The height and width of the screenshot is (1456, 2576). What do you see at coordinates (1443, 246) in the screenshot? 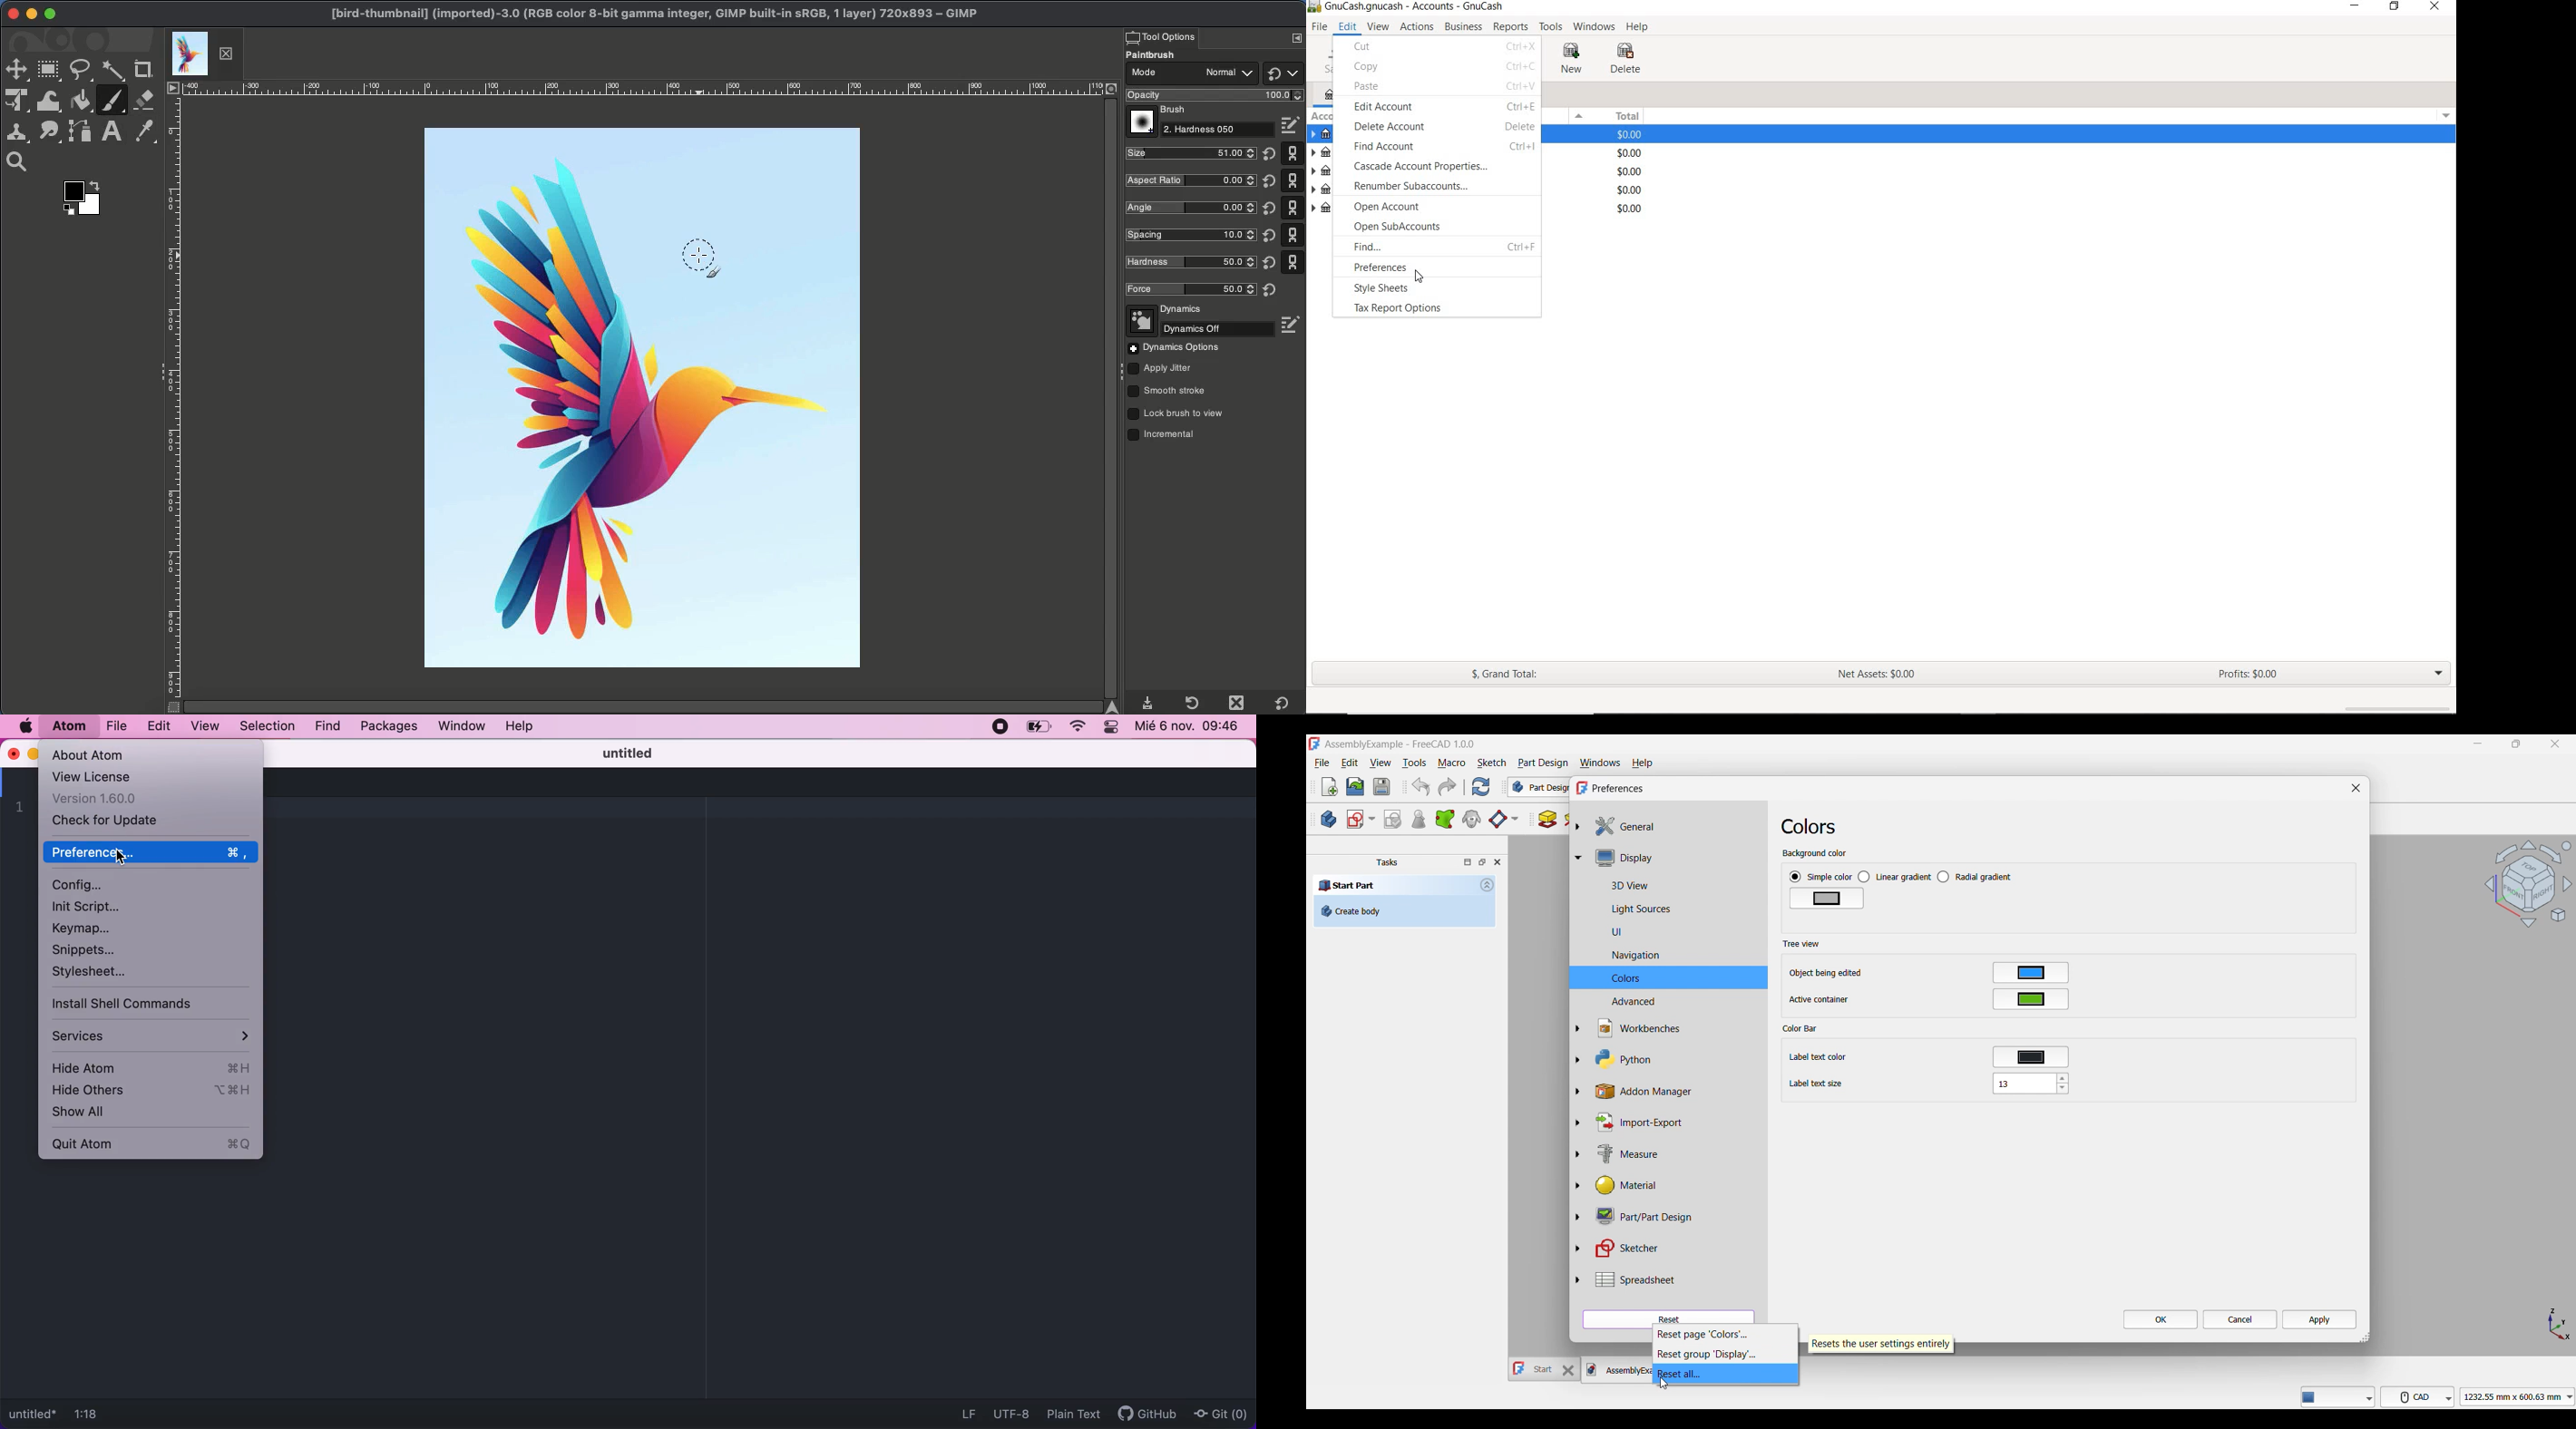
I see `FIND` at bounding box center [1443, 246].